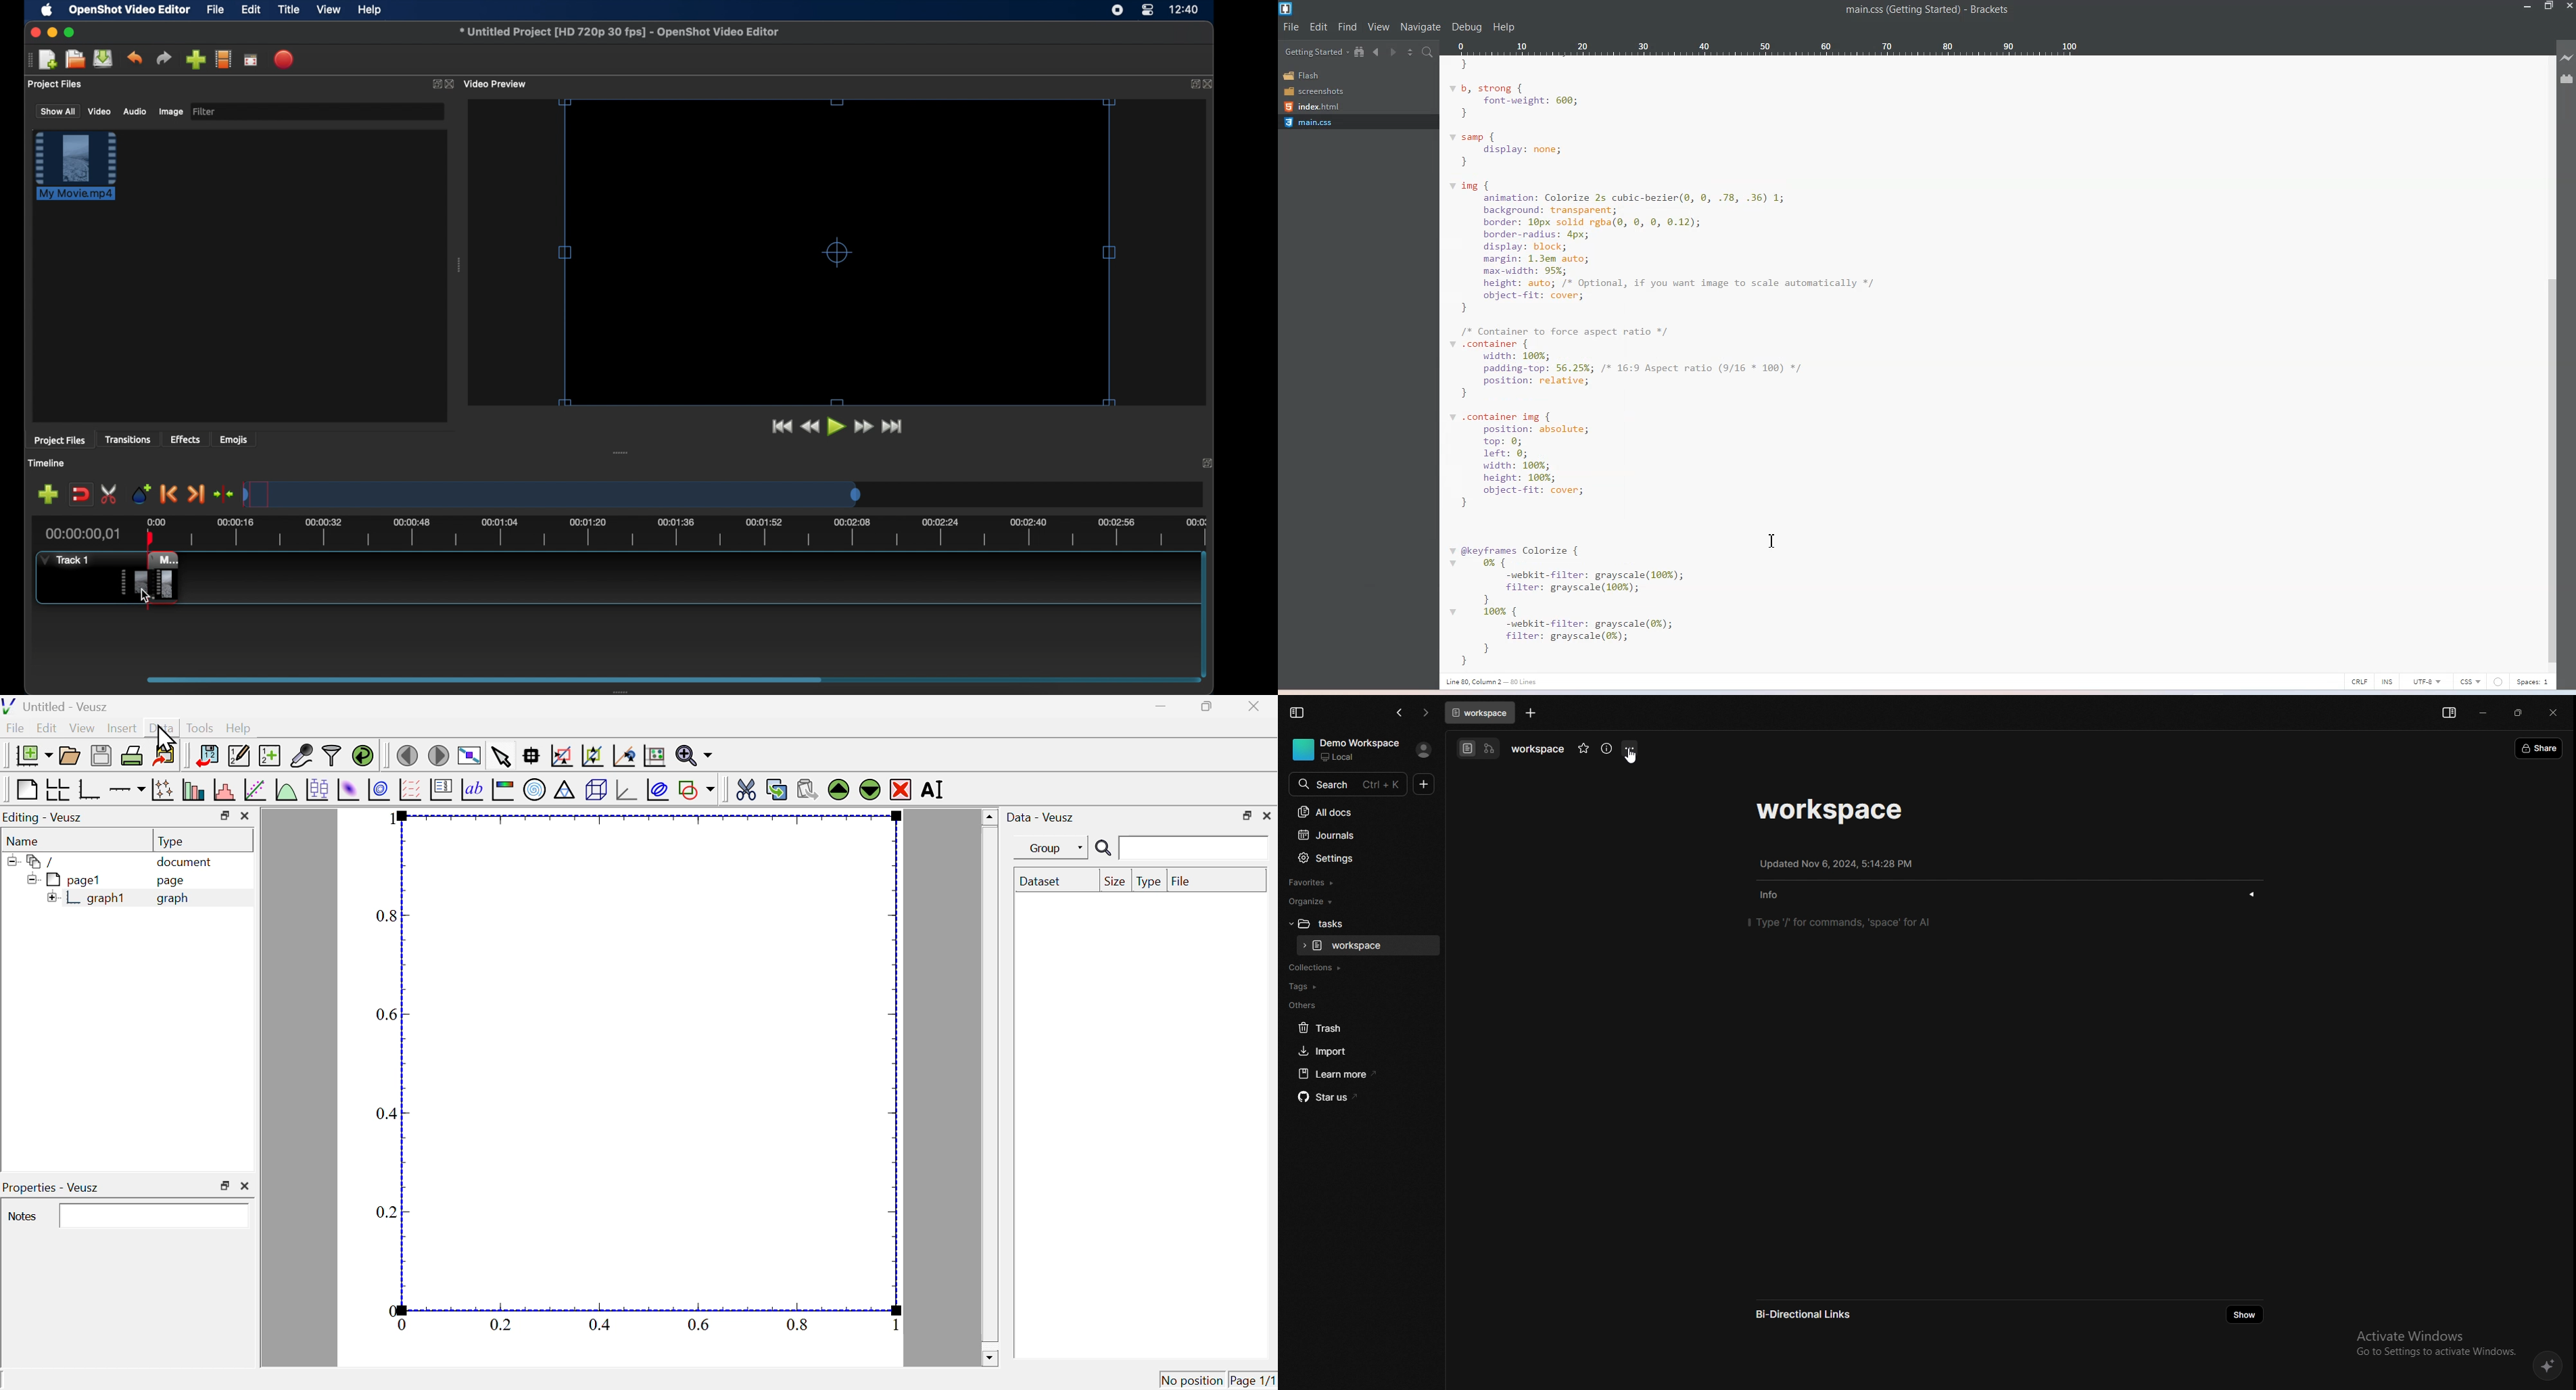  What do you see at coordinates (497, 84) in the screenshot?
I see `video preview` at bounding box center [497, 84].